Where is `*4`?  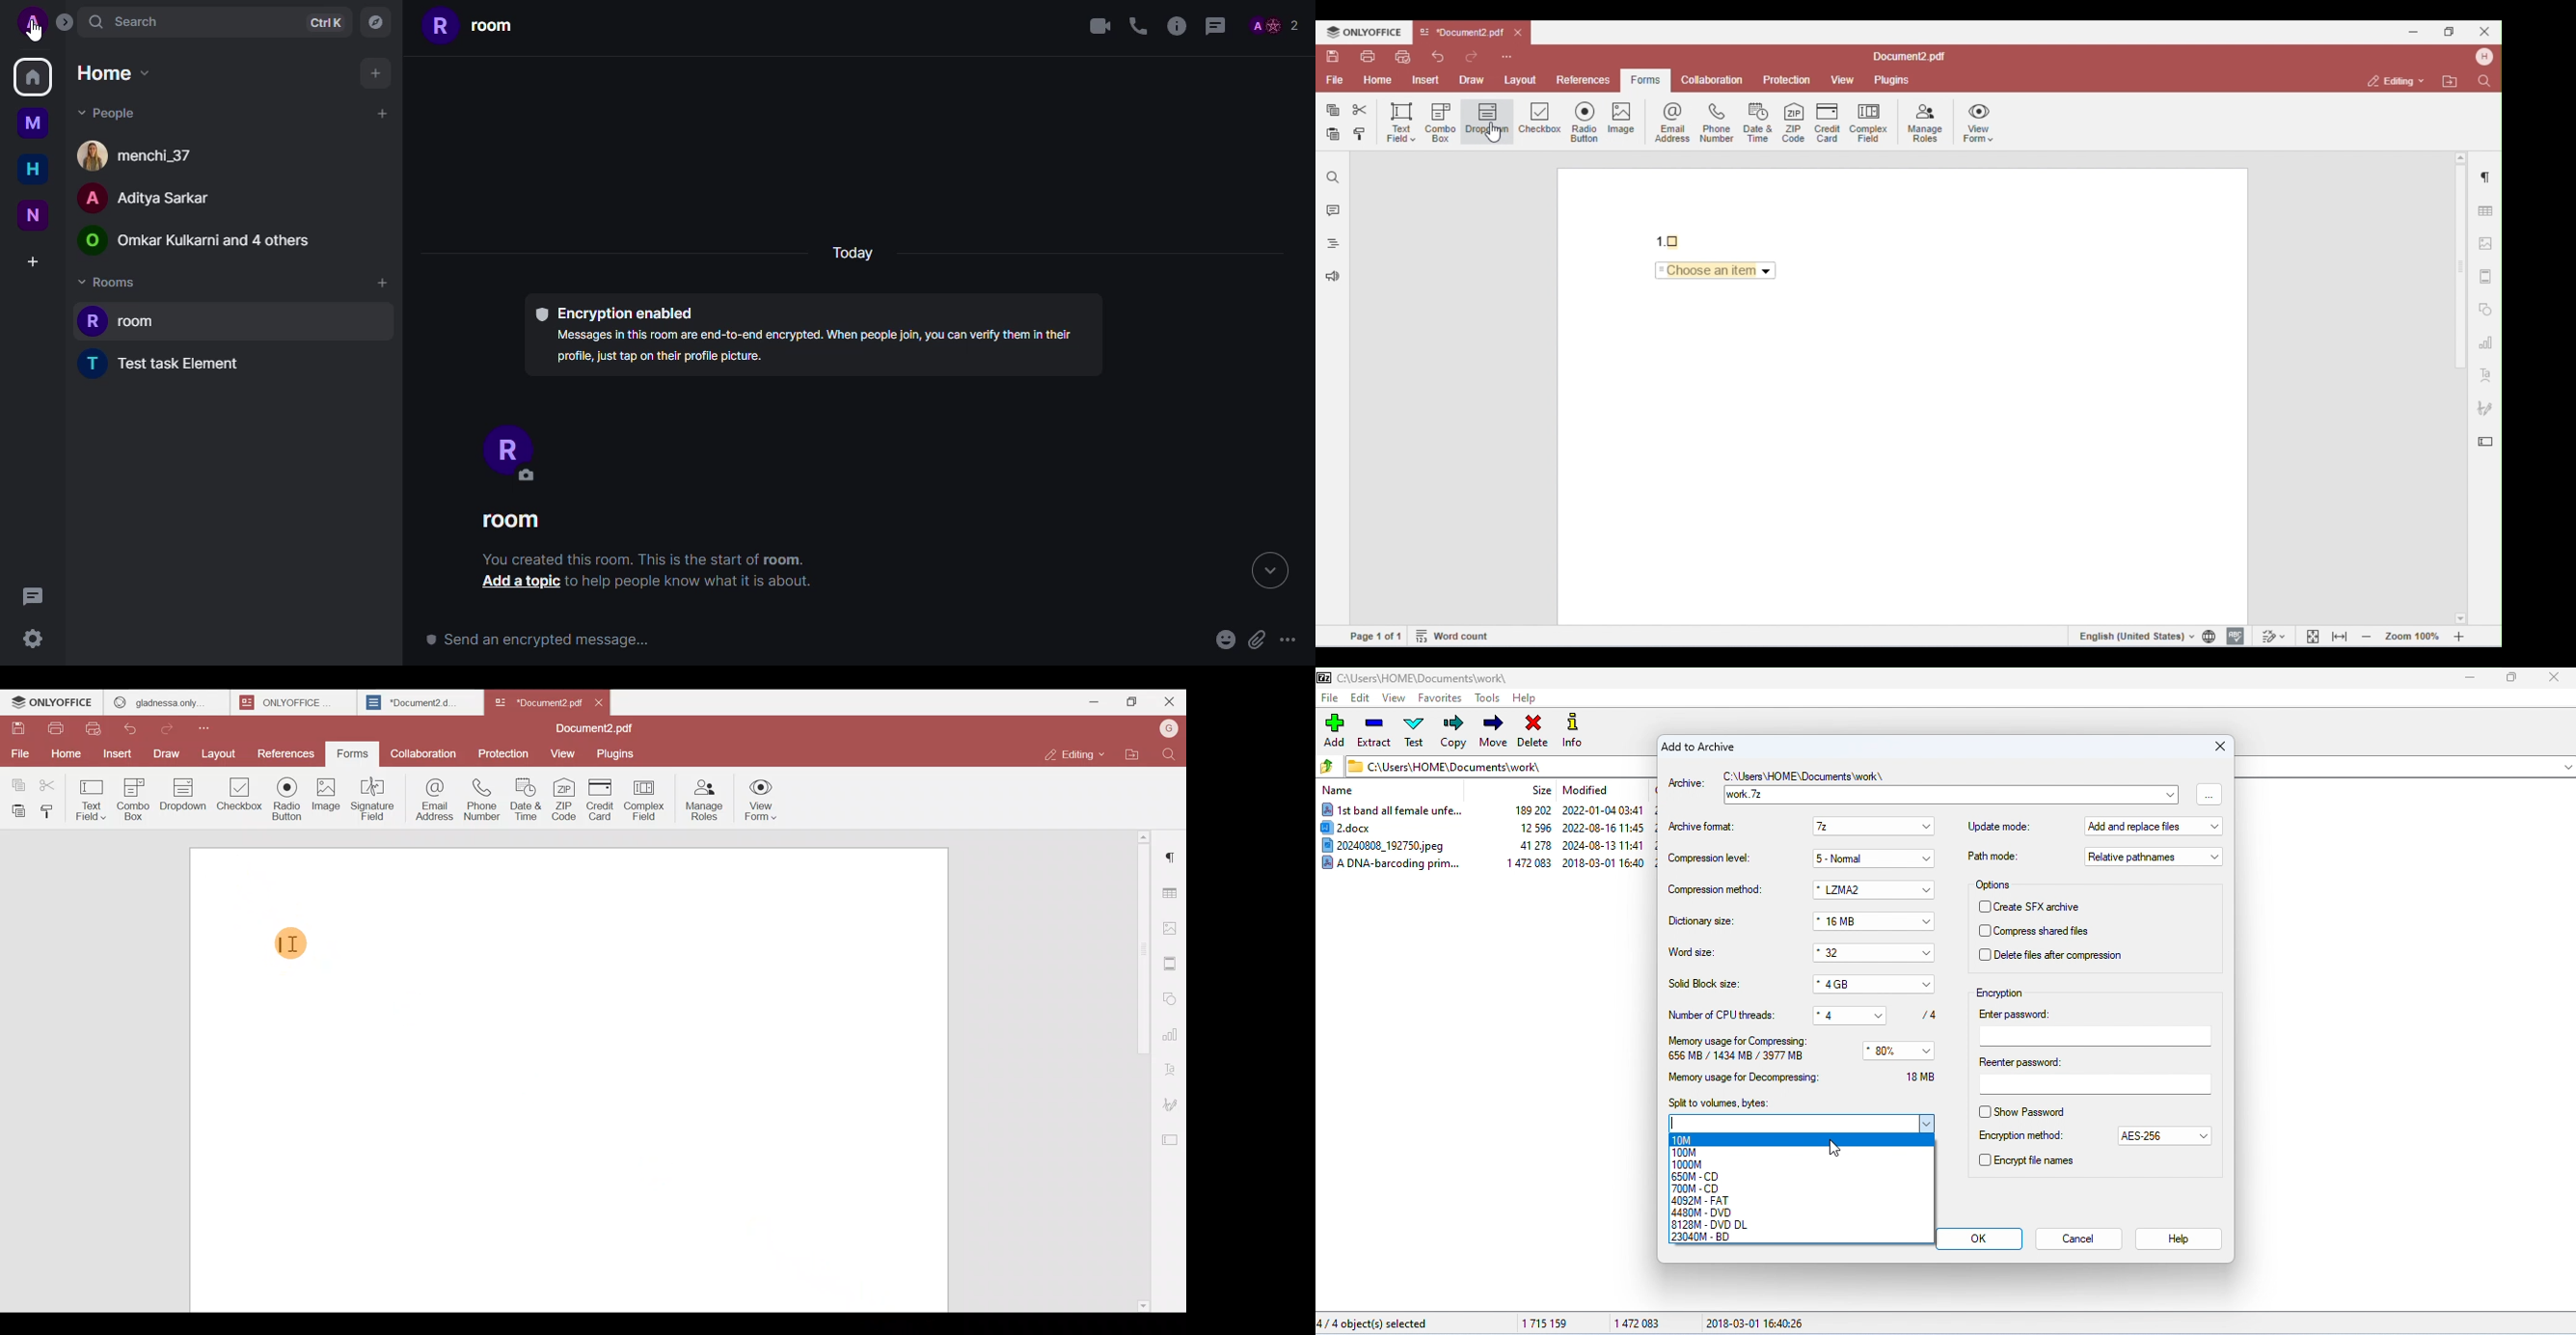
*4 is located at coordinates (1840, 1013).